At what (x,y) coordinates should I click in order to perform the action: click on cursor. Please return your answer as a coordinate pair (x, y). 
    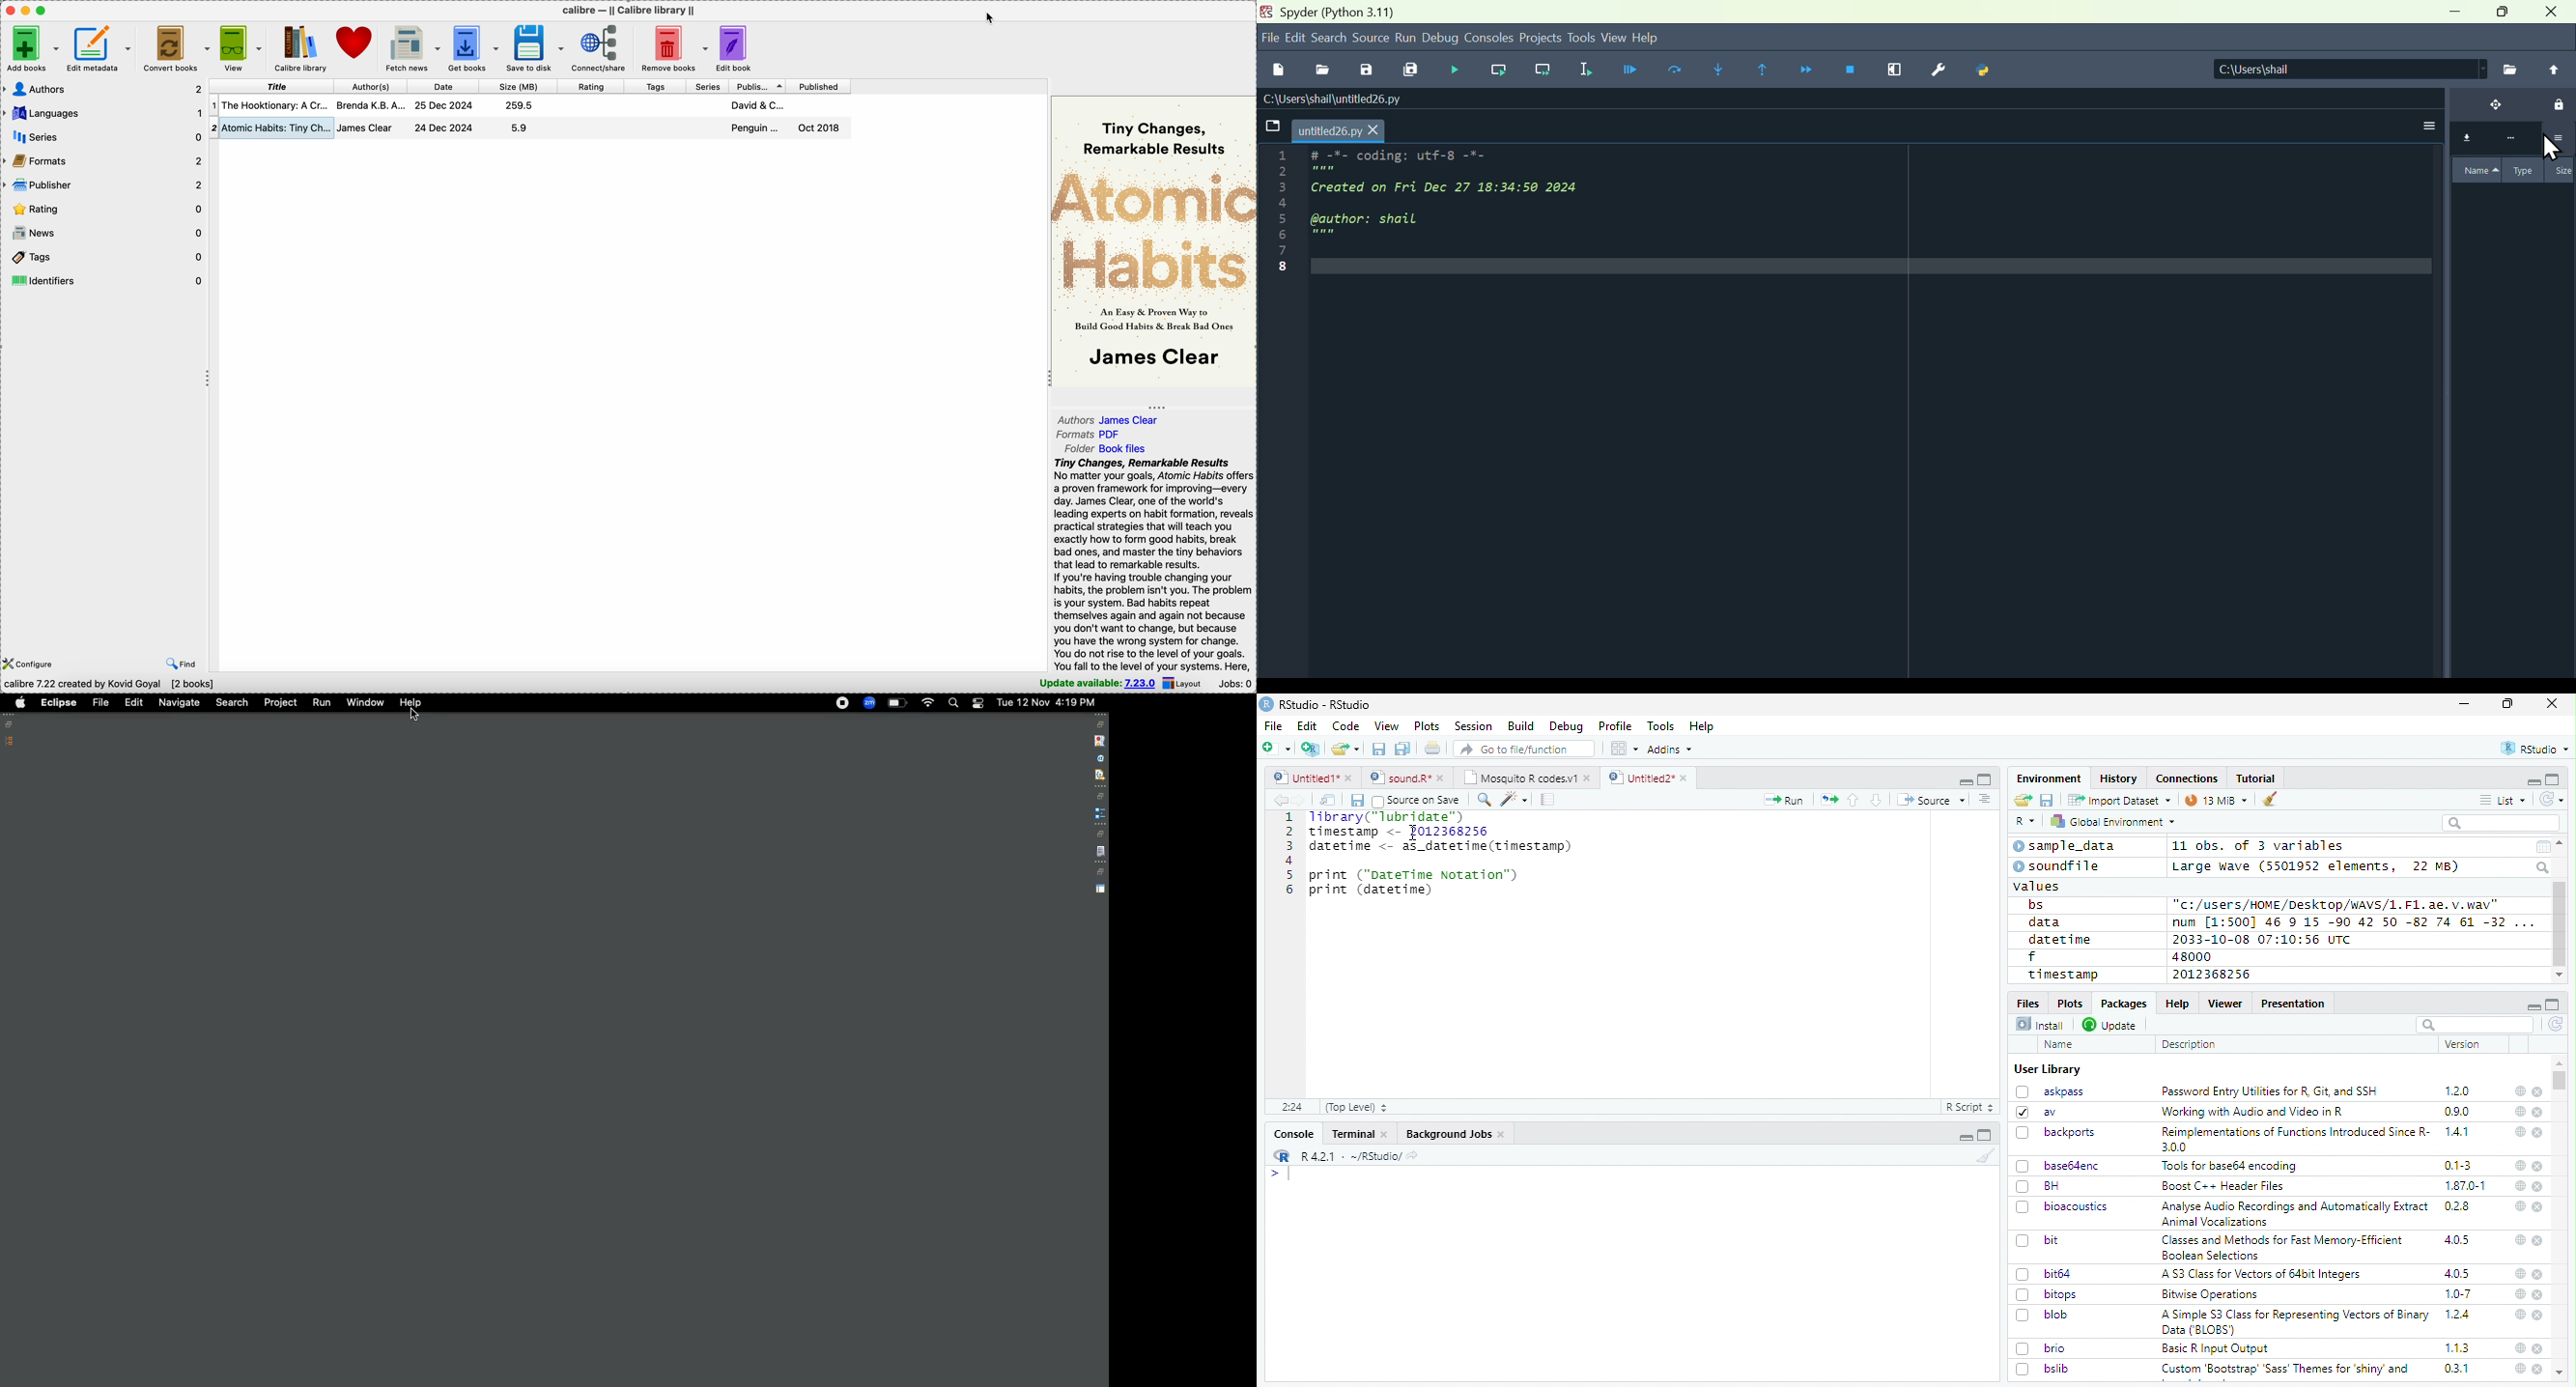
    Looking at the image, I should click on (2553, 150).